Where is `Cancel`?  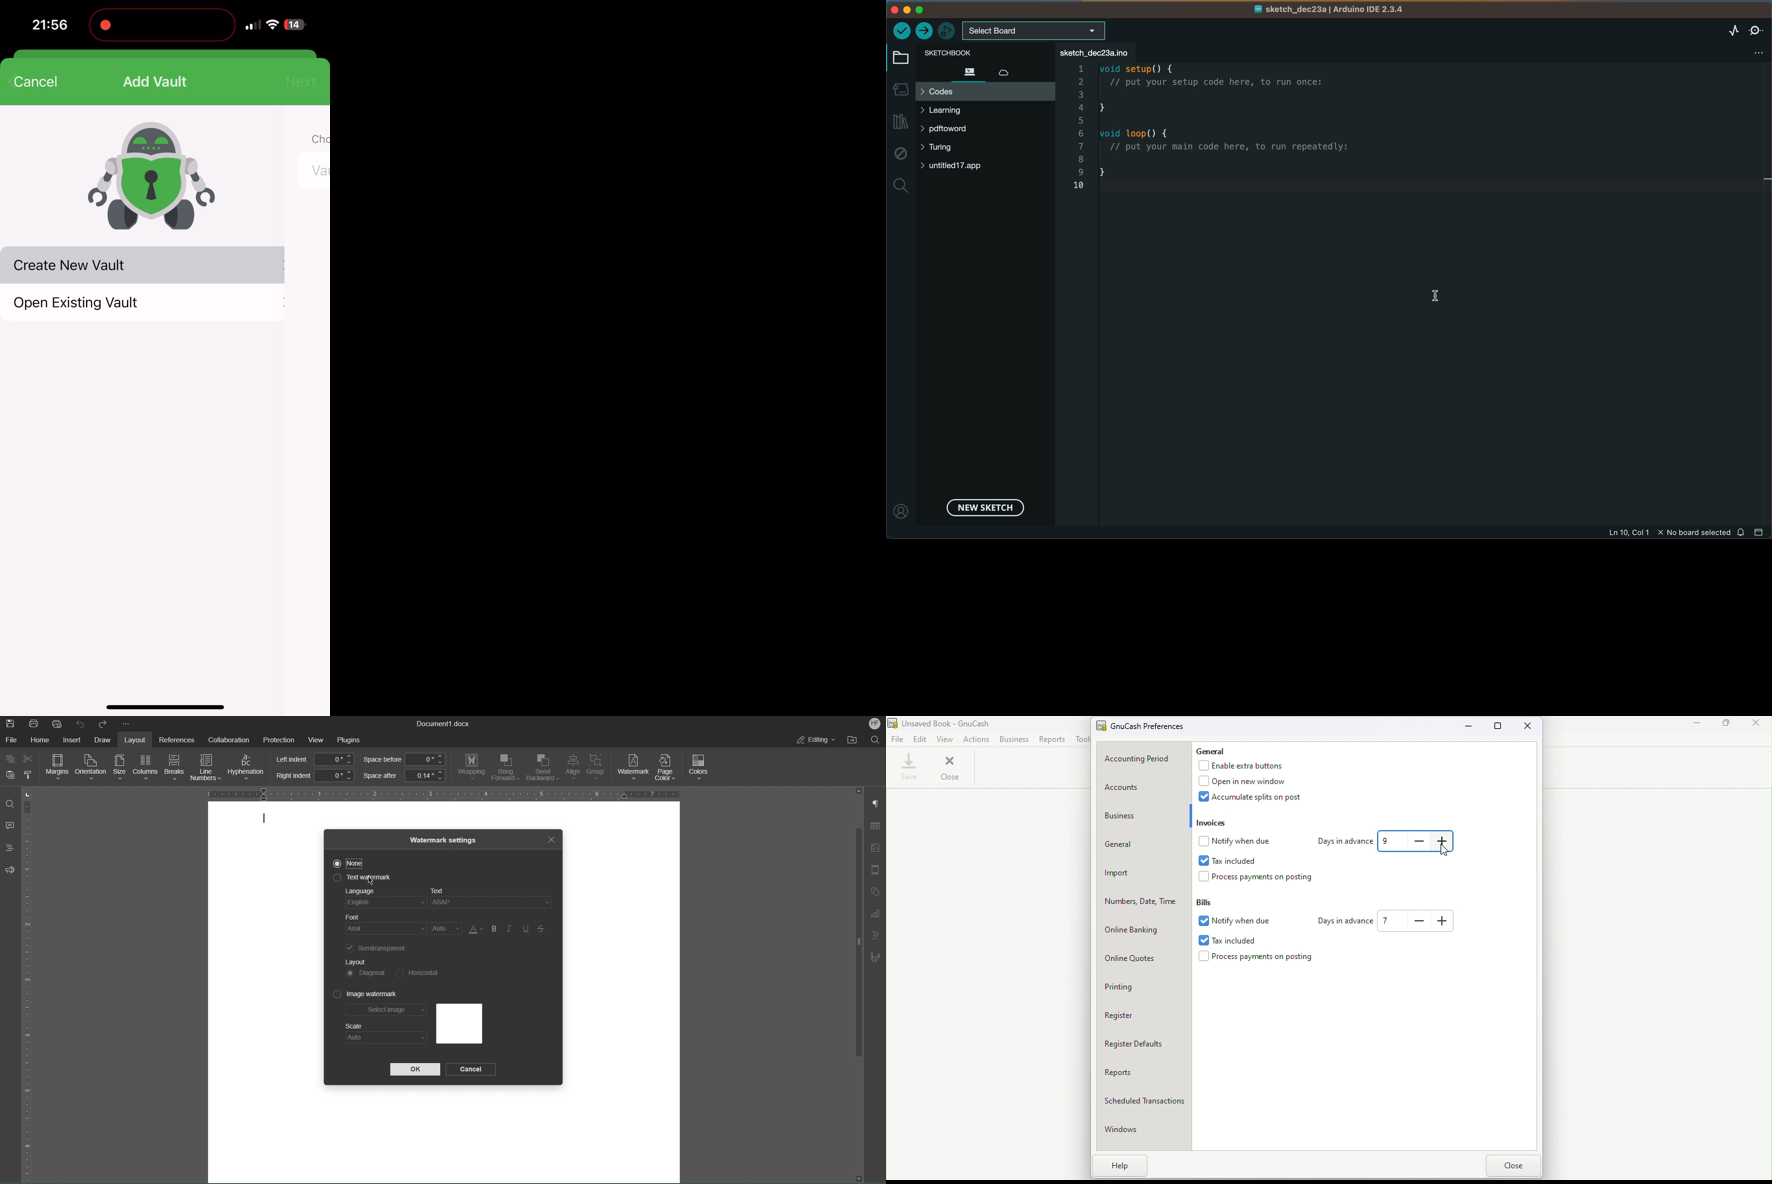 Cancel is located at coordinates (473, 1070).